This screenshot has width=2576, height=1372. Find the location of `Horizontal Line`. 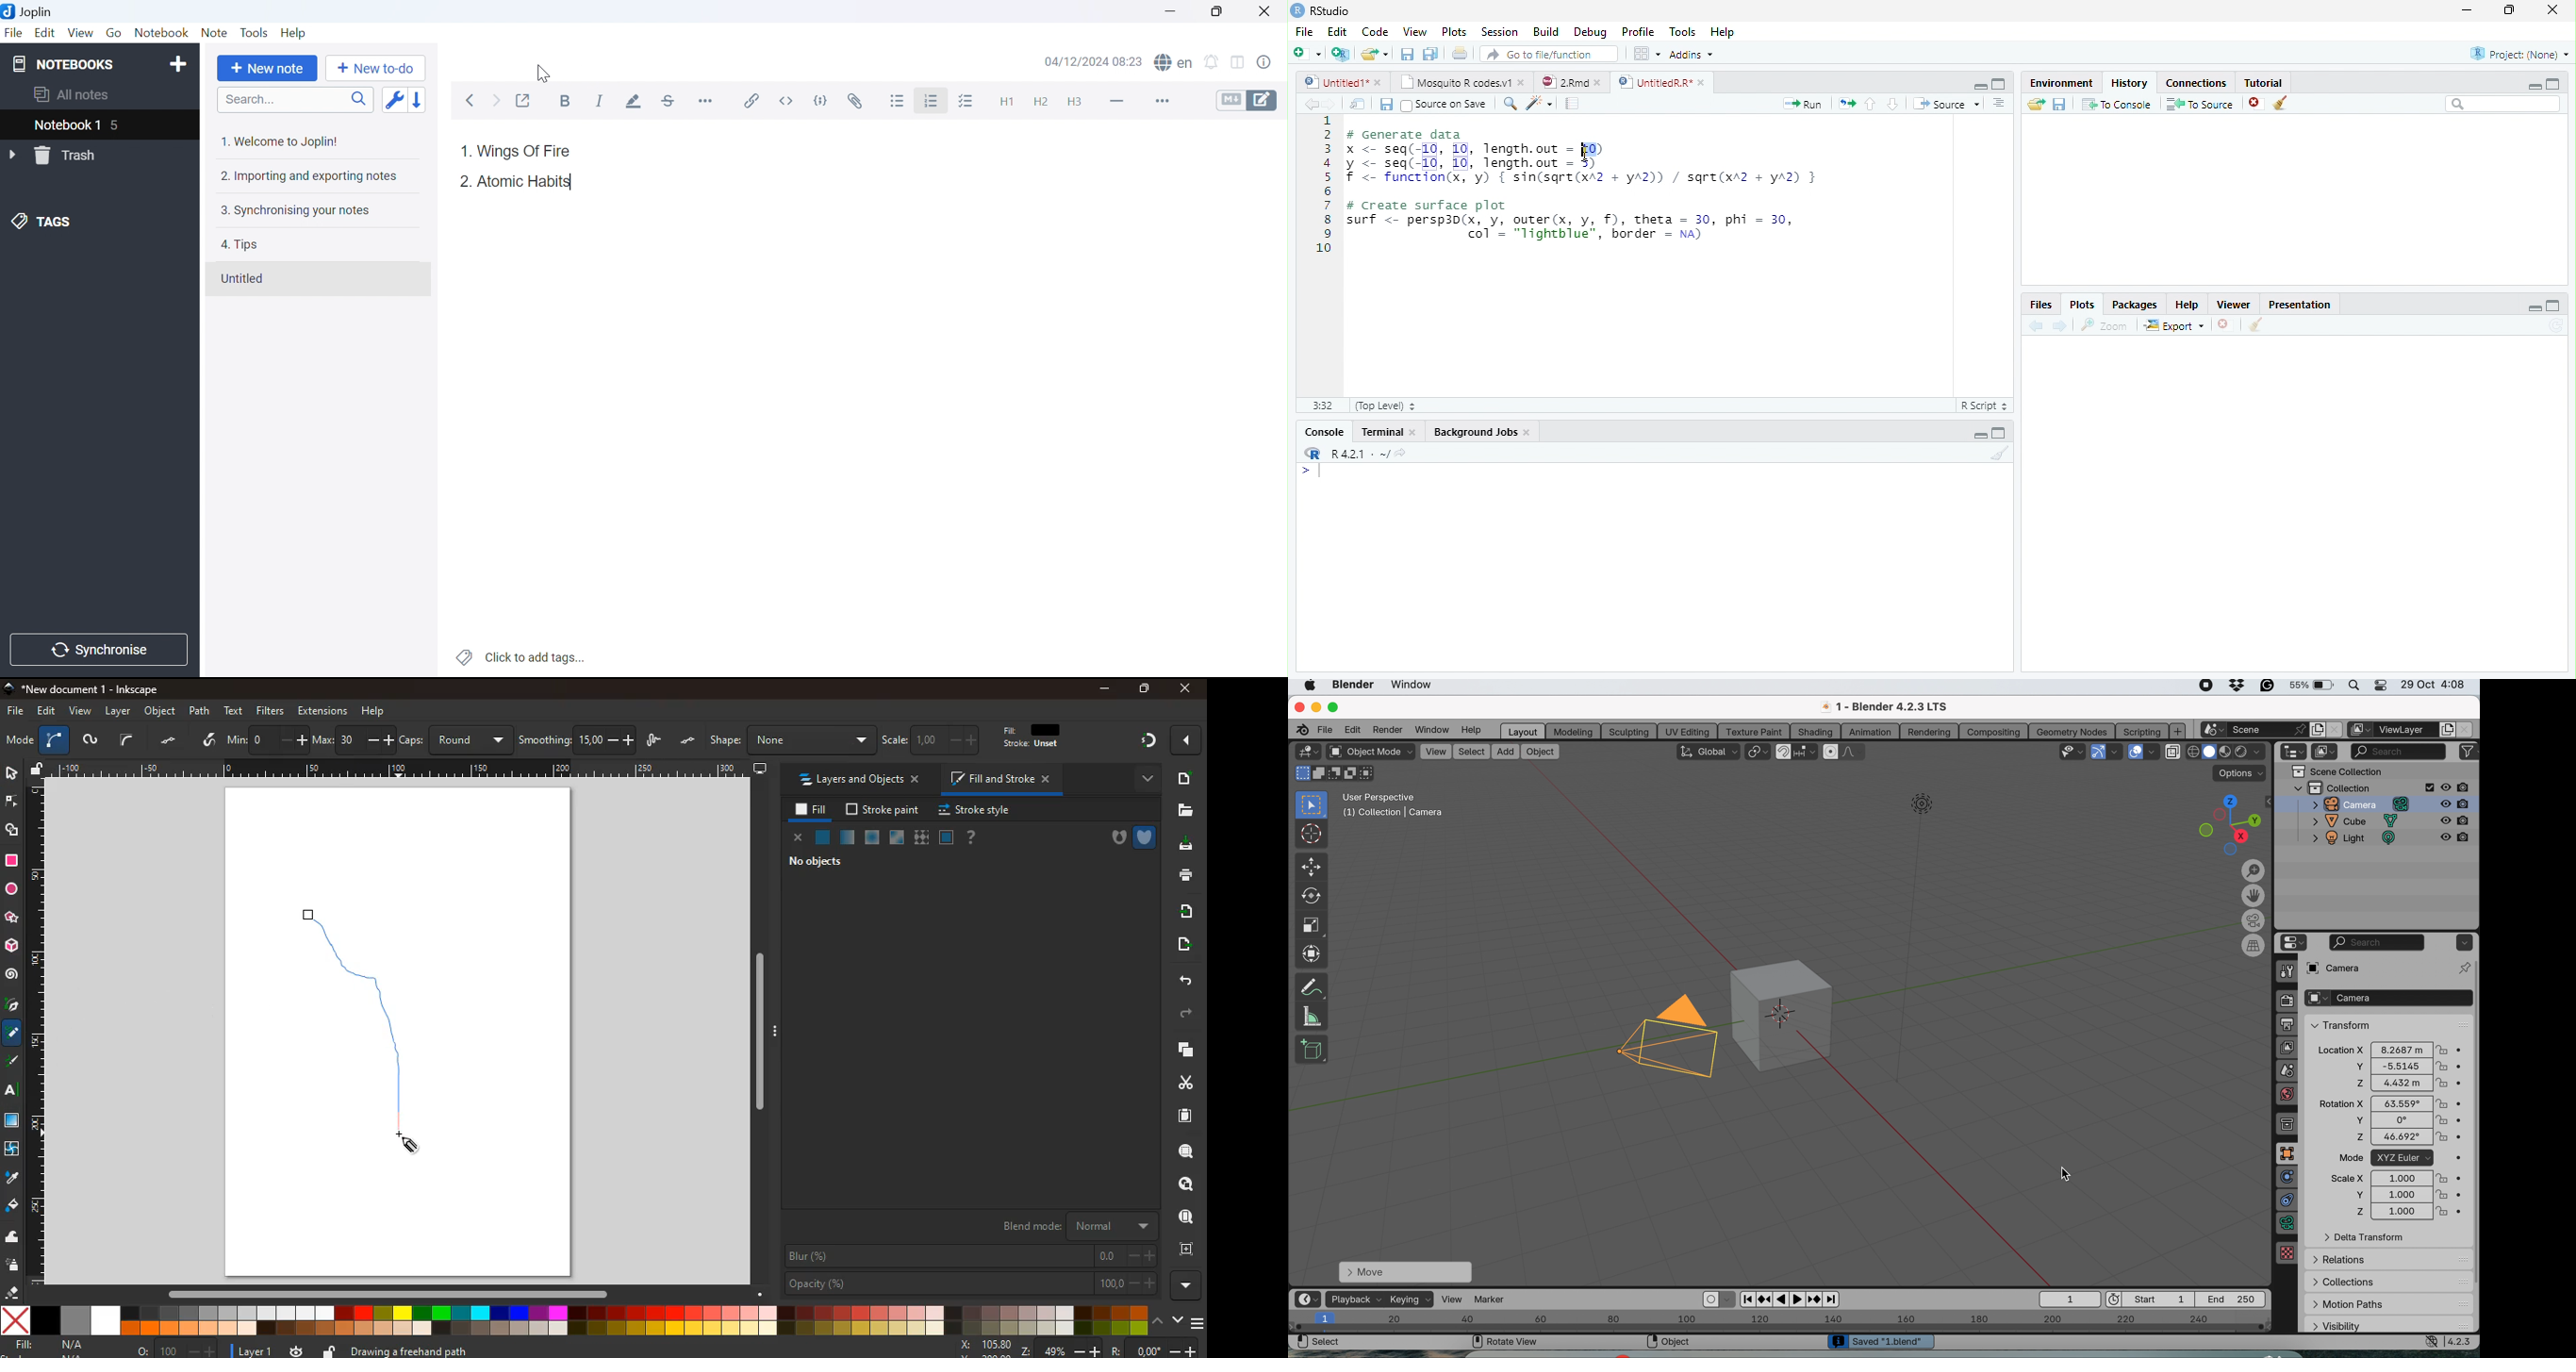

Horizontal Line is located at coordinates (1116, 99).